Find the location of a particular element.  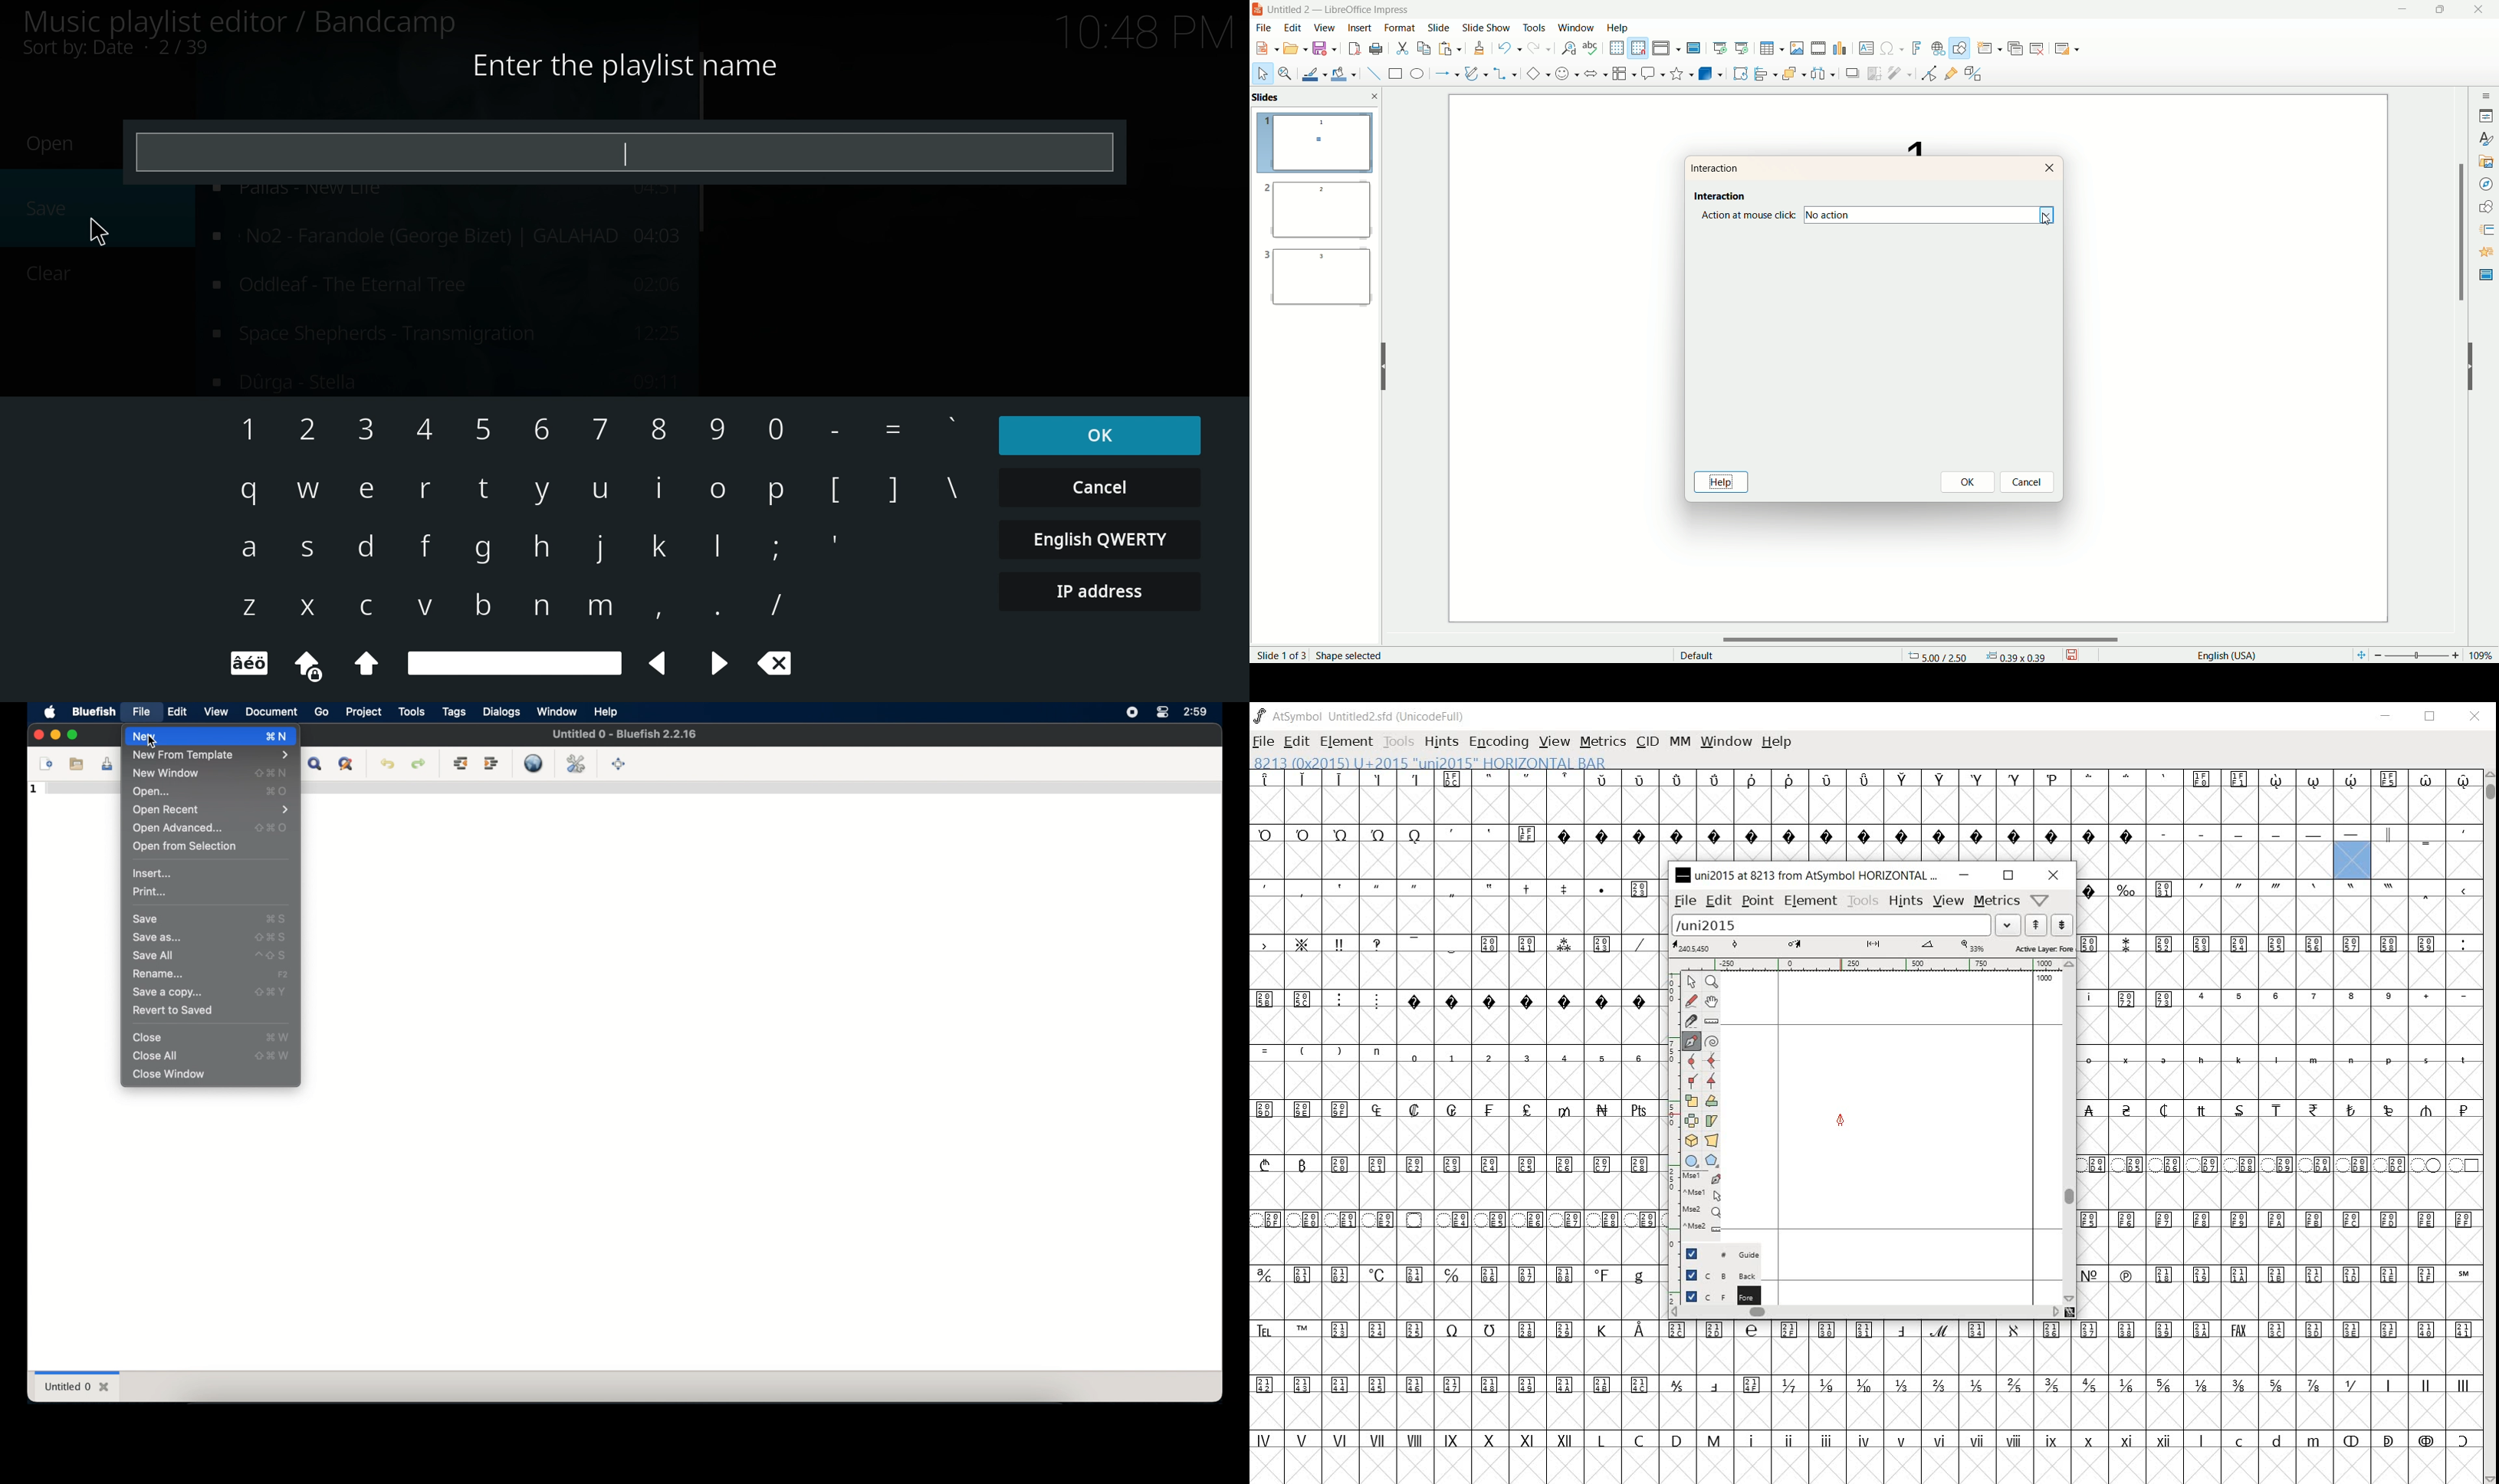

close all shortcut is located at coordinates (273, 1056).